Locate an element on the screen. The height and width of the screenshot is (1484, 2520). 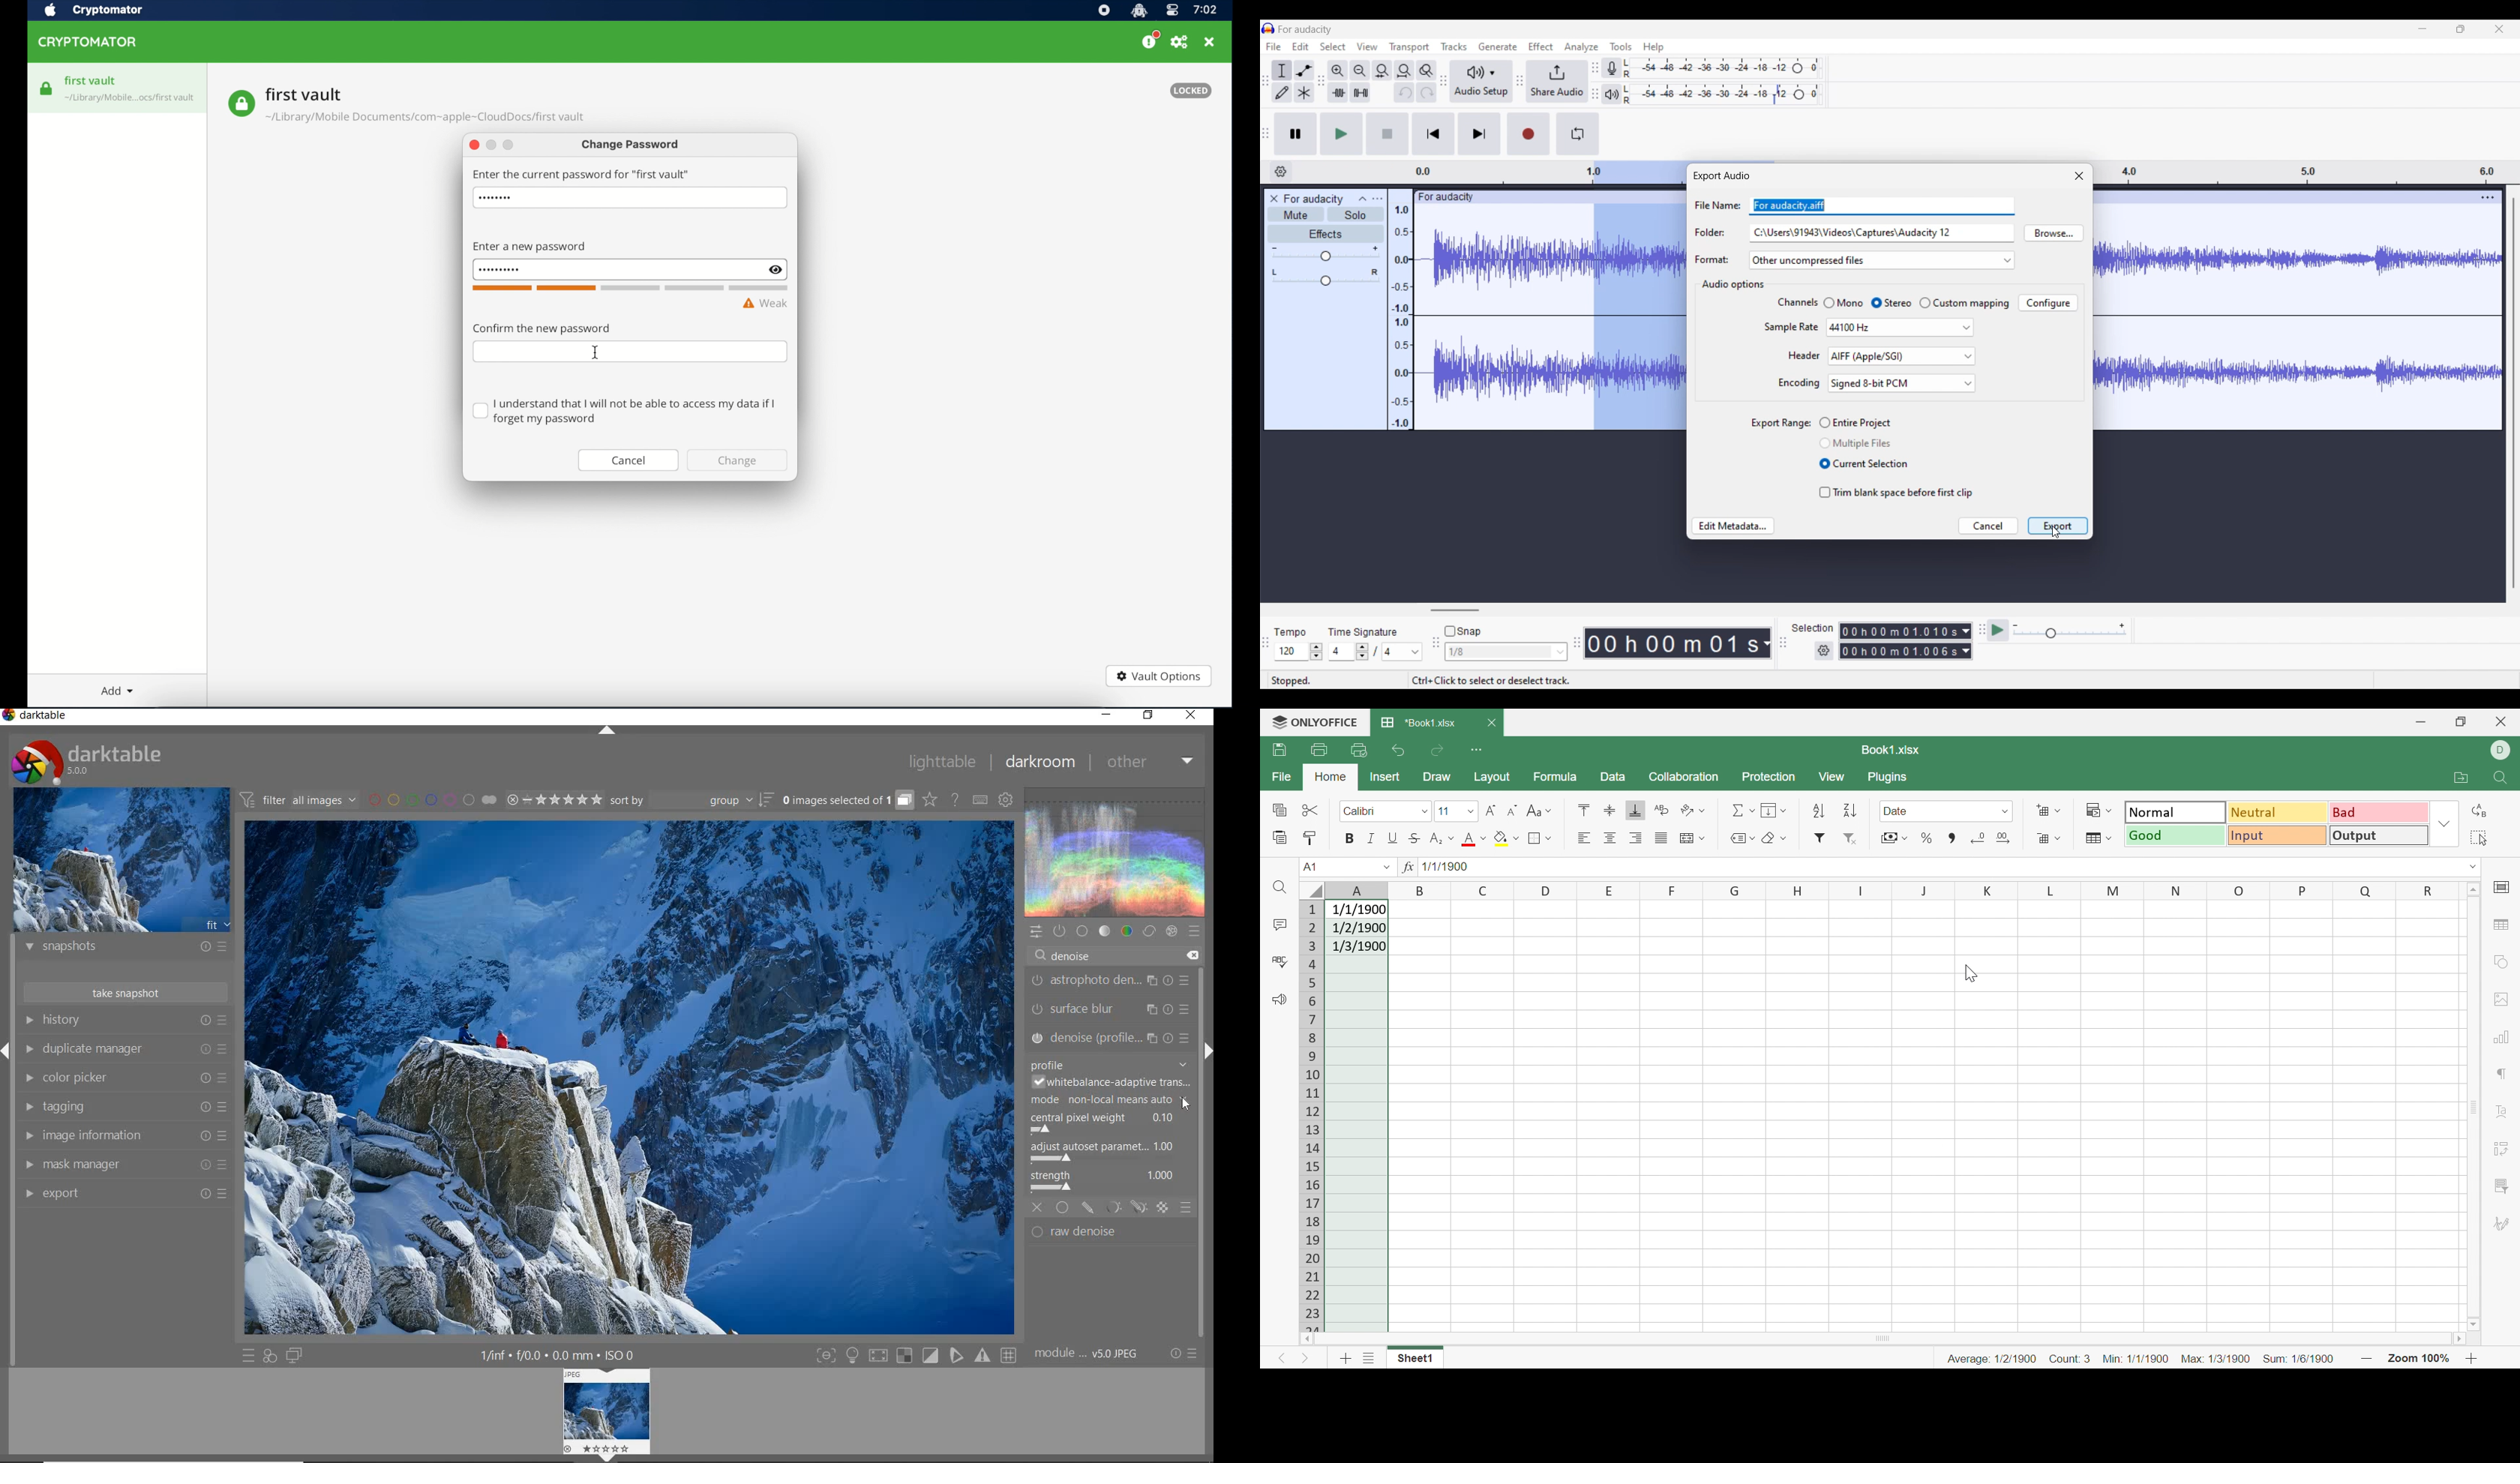
Draw tool is located at coordinates (1282, 93).